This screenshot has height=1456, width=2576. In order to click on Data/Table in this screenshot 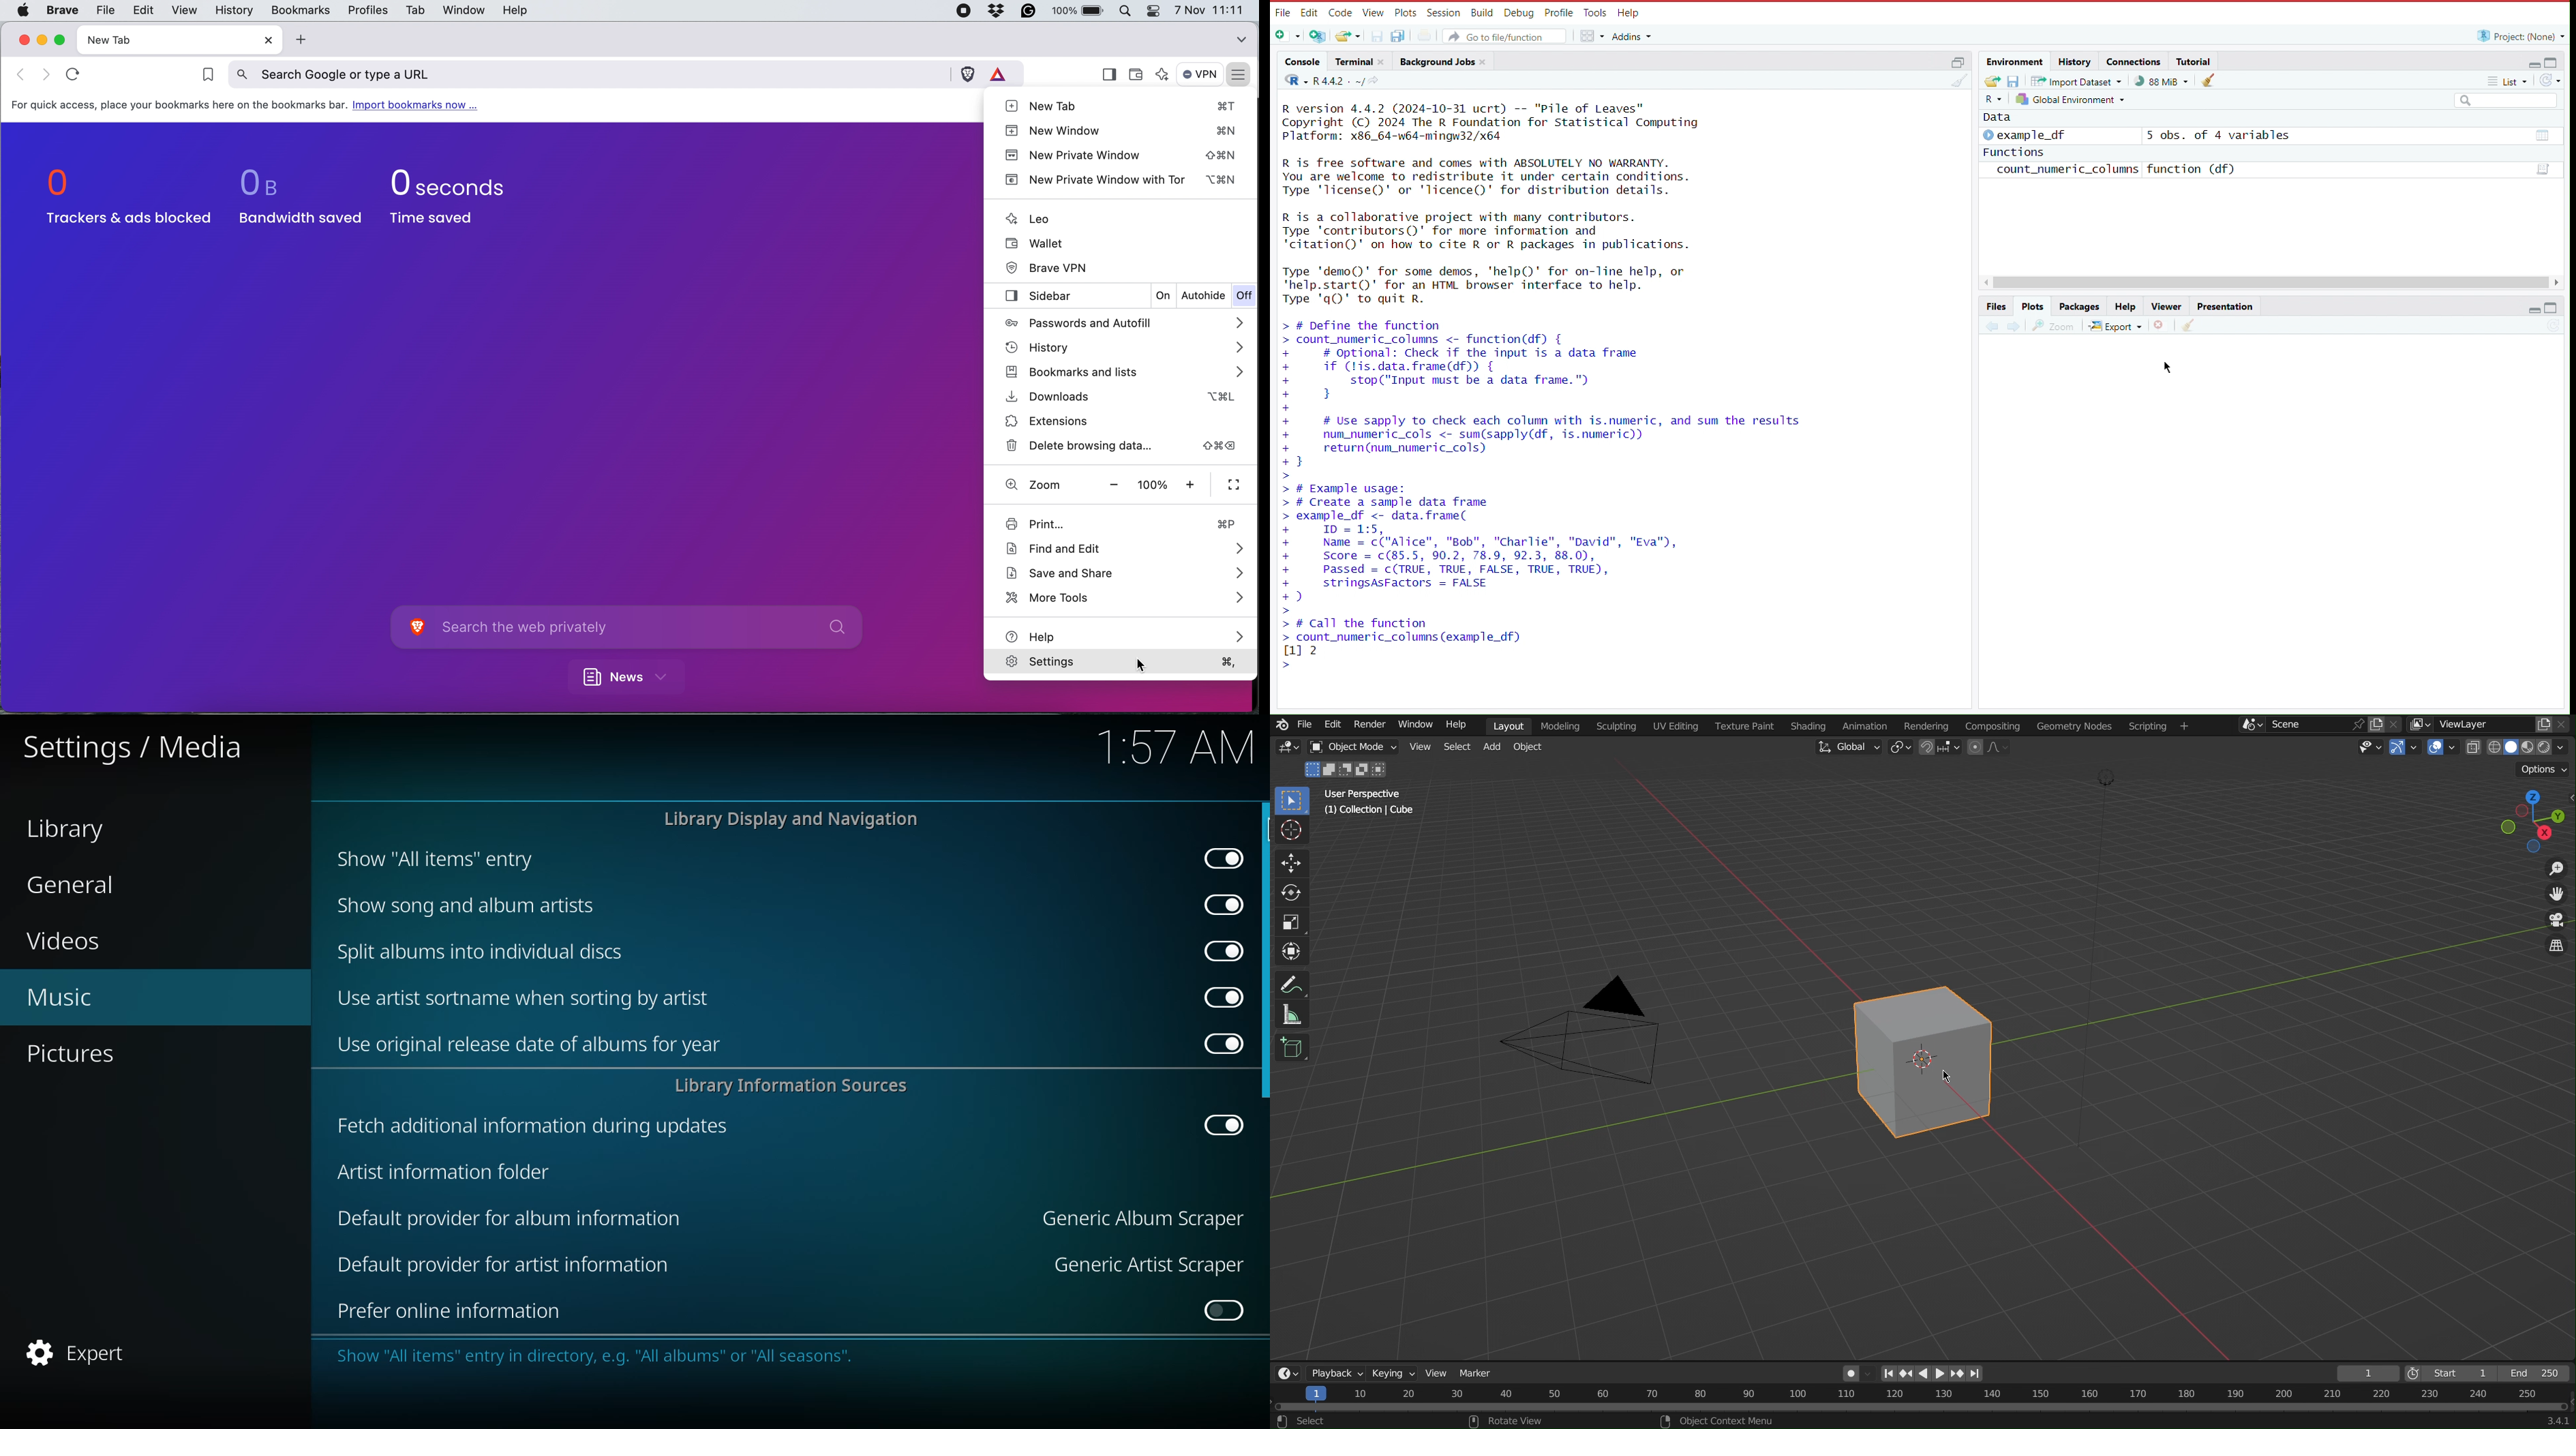, I will do `click(2543, 169)`.